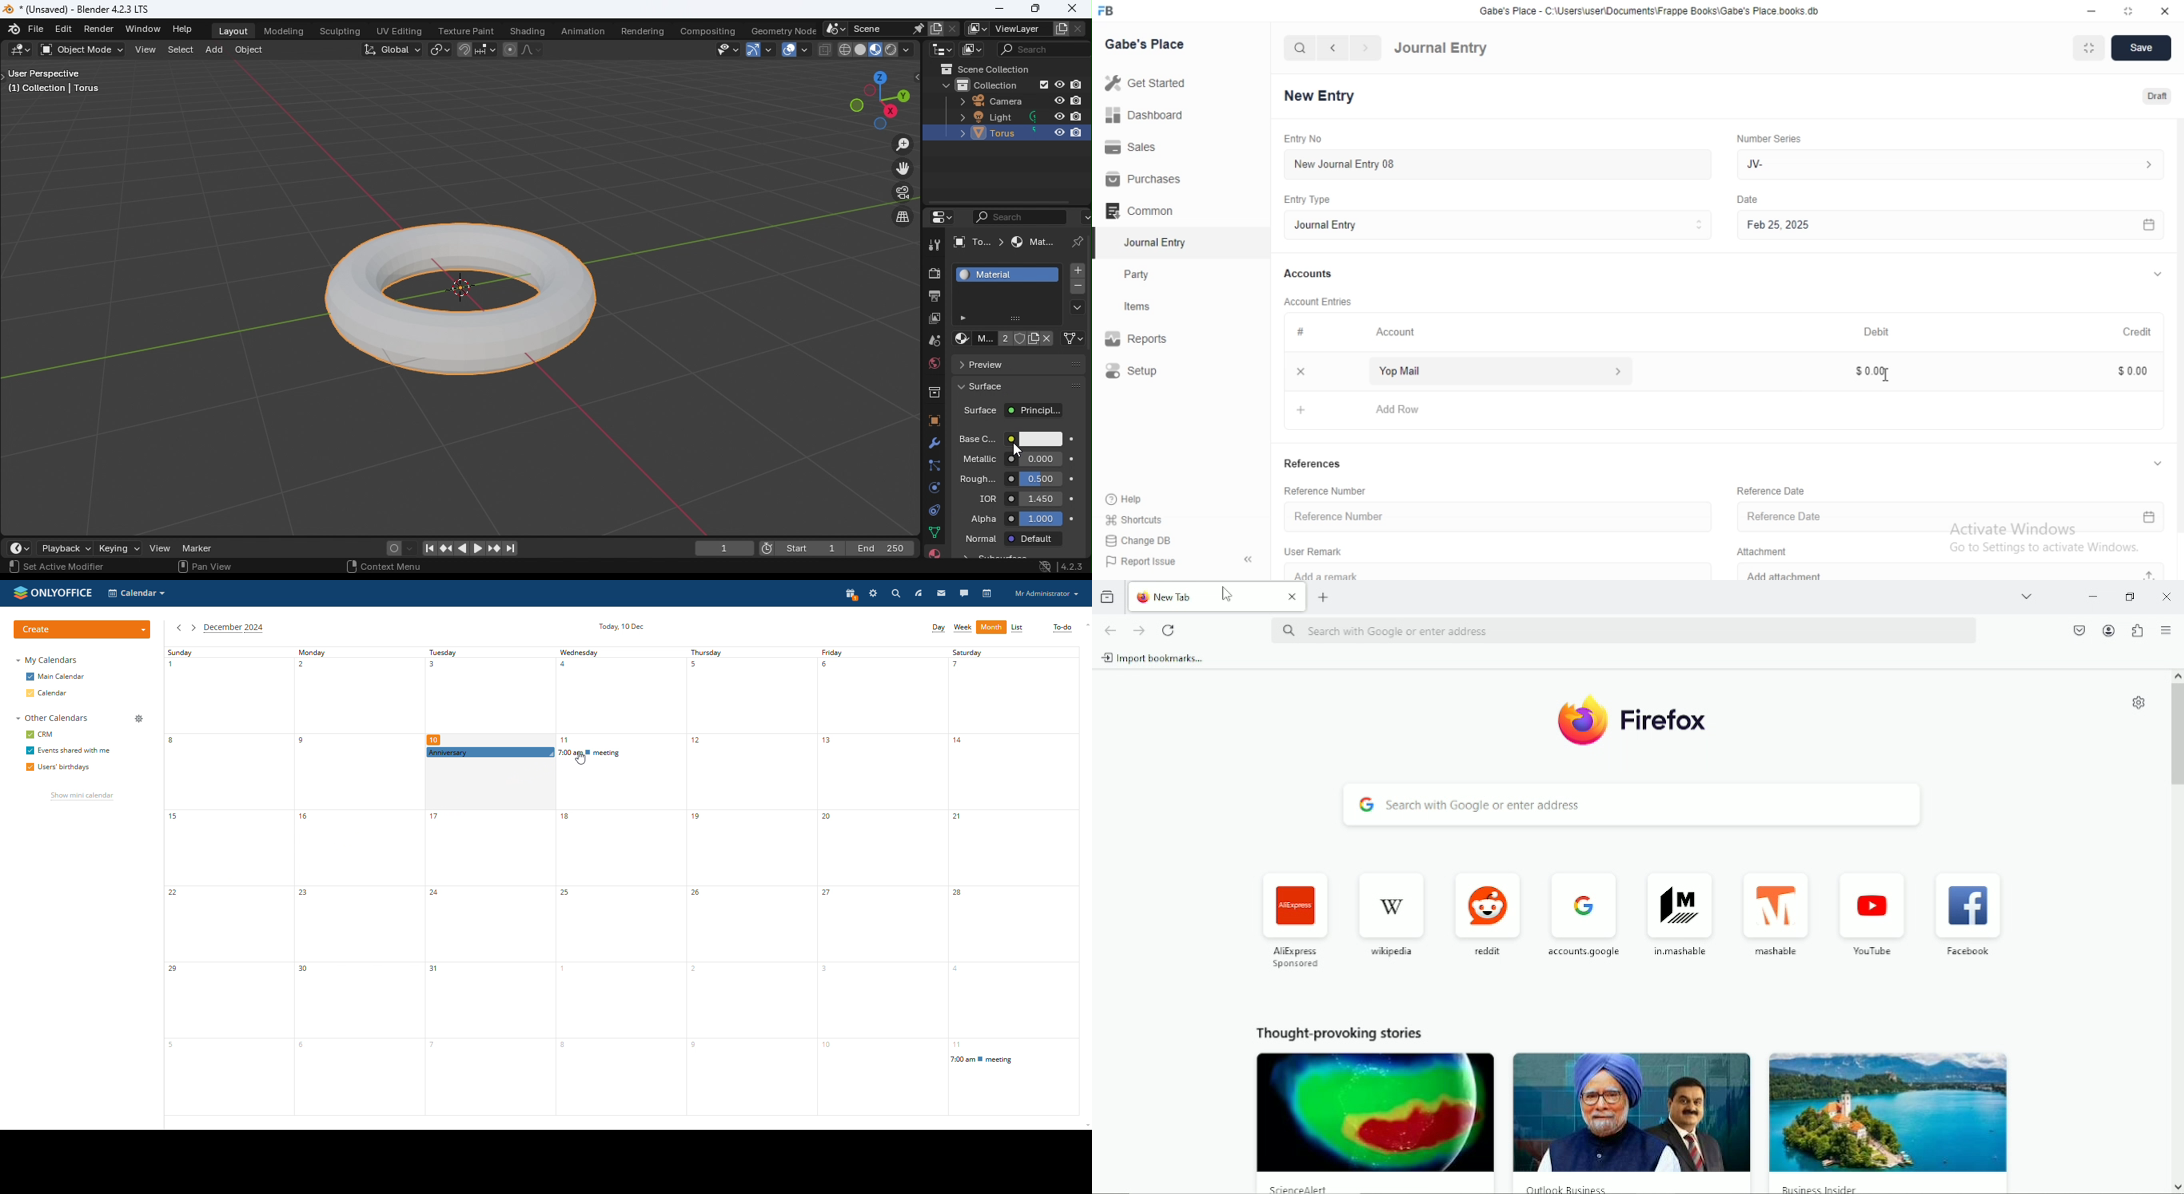 The height and width of the screenshot is (1204, 2184). What do you see at coordinates (1141, 148) in the screenshot?
I see `Sales` at bounding box center [1141, 148].